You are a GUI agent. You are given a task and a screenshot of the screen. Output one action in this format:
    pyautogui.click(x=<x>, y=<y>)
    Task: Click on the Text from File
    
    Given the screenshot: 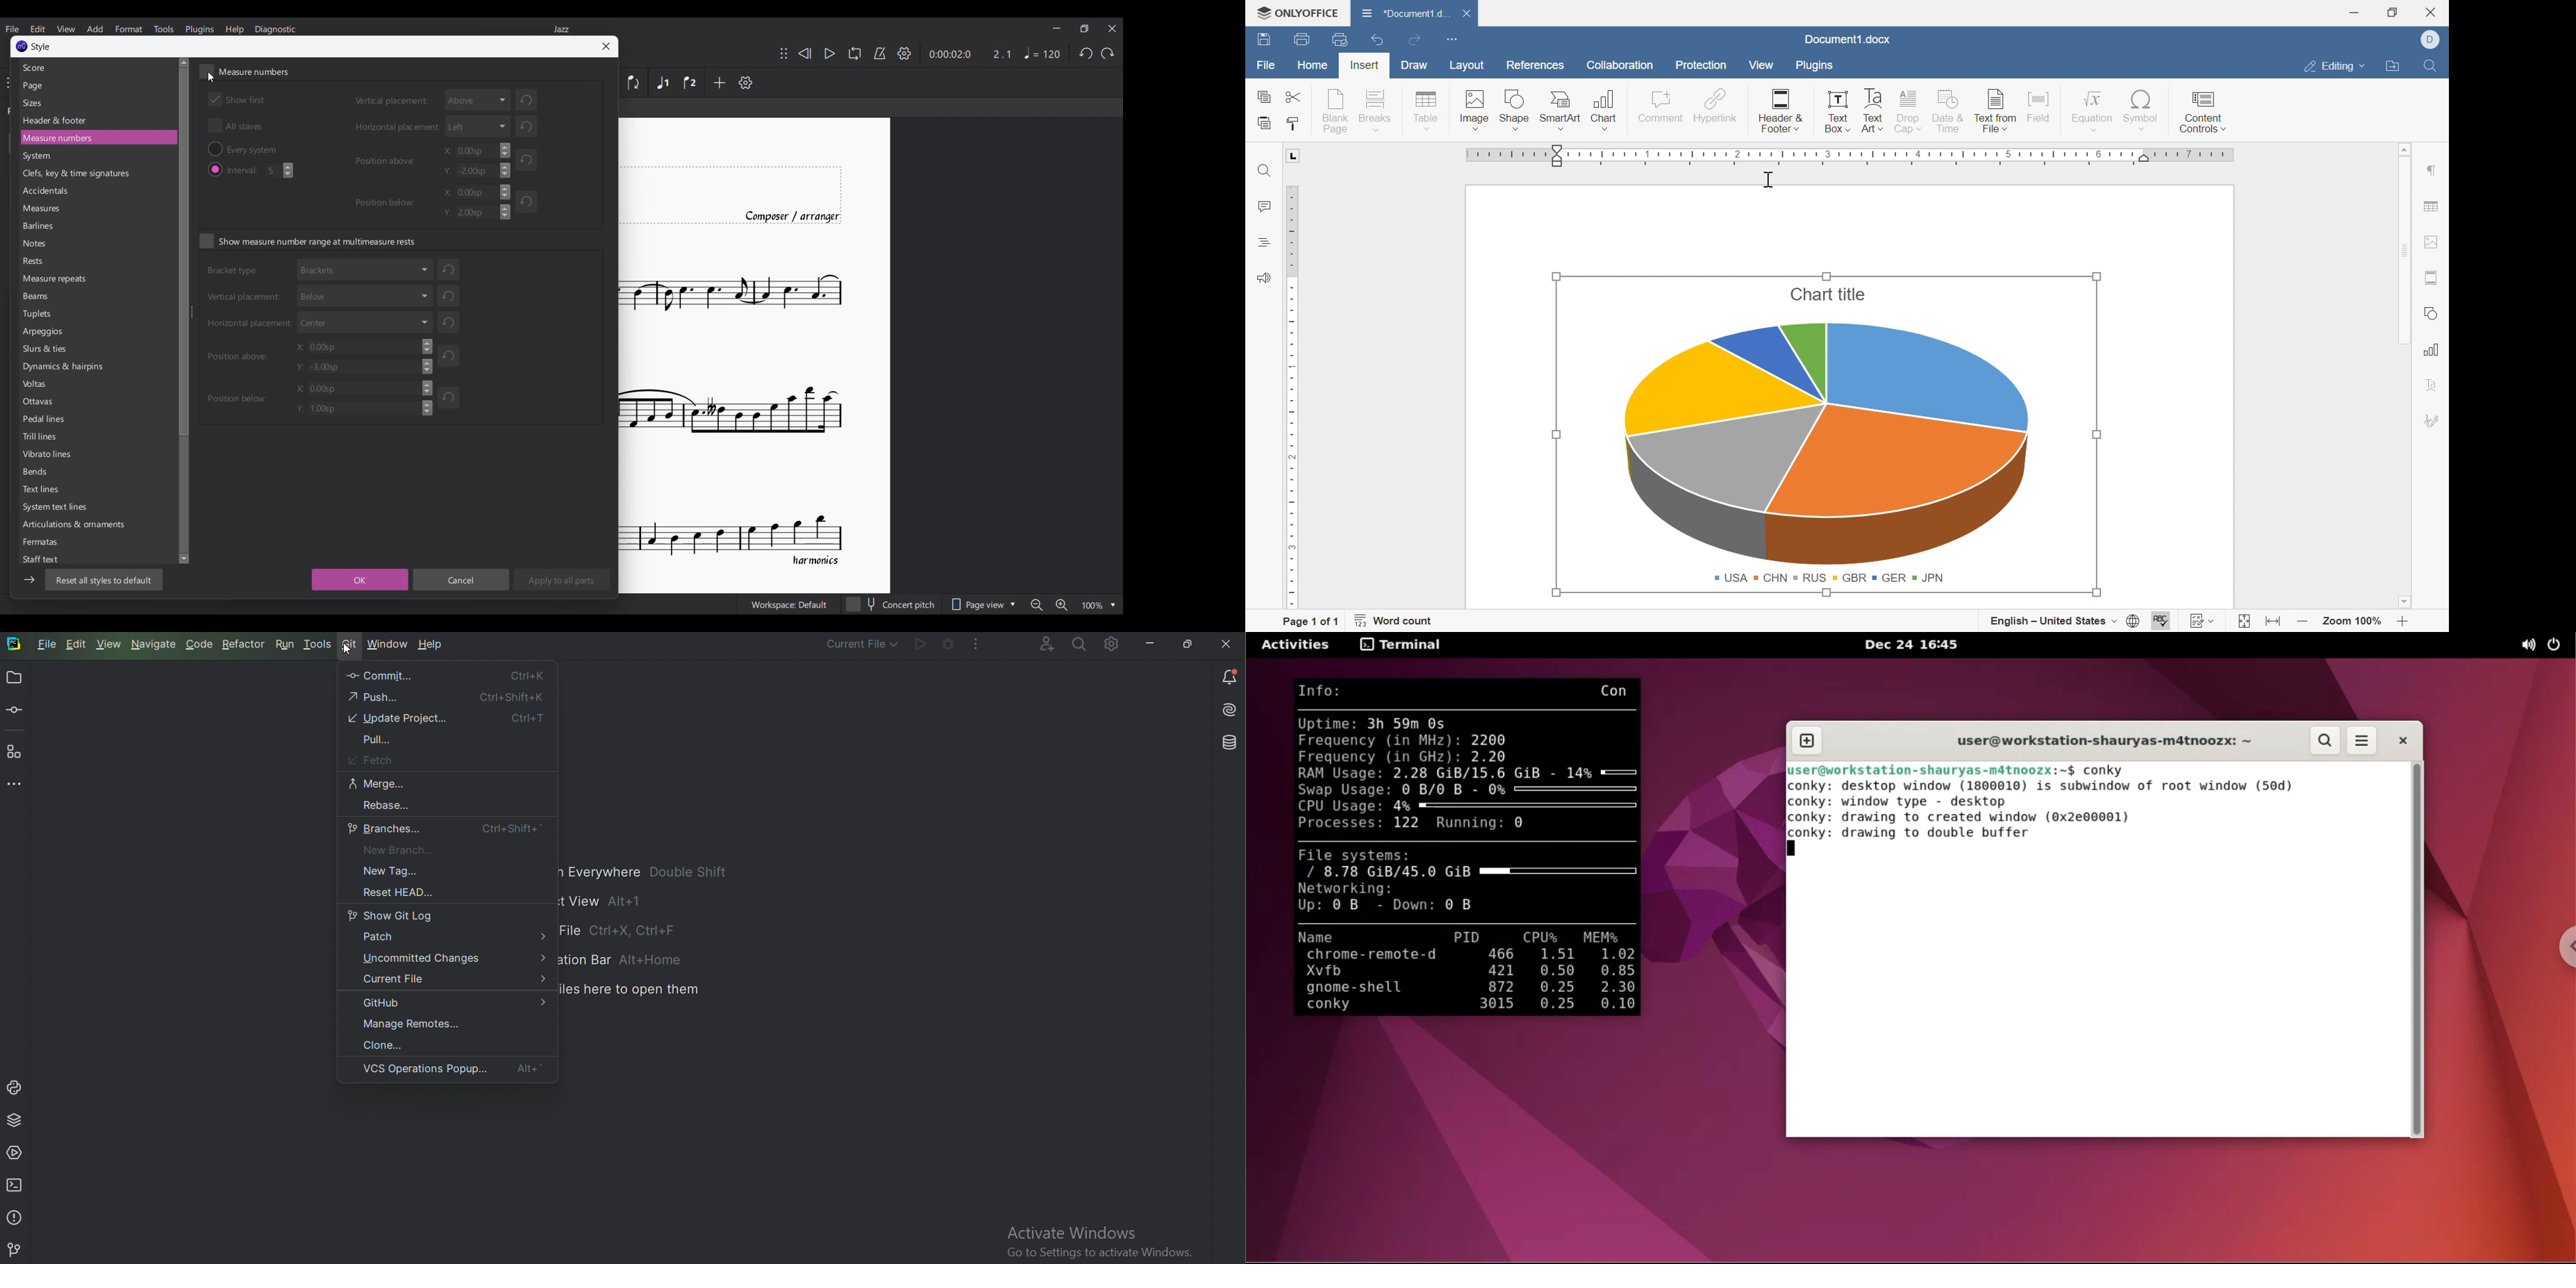 What is the action you would take?
    pyautogui.click(x=1993, y=108)
    